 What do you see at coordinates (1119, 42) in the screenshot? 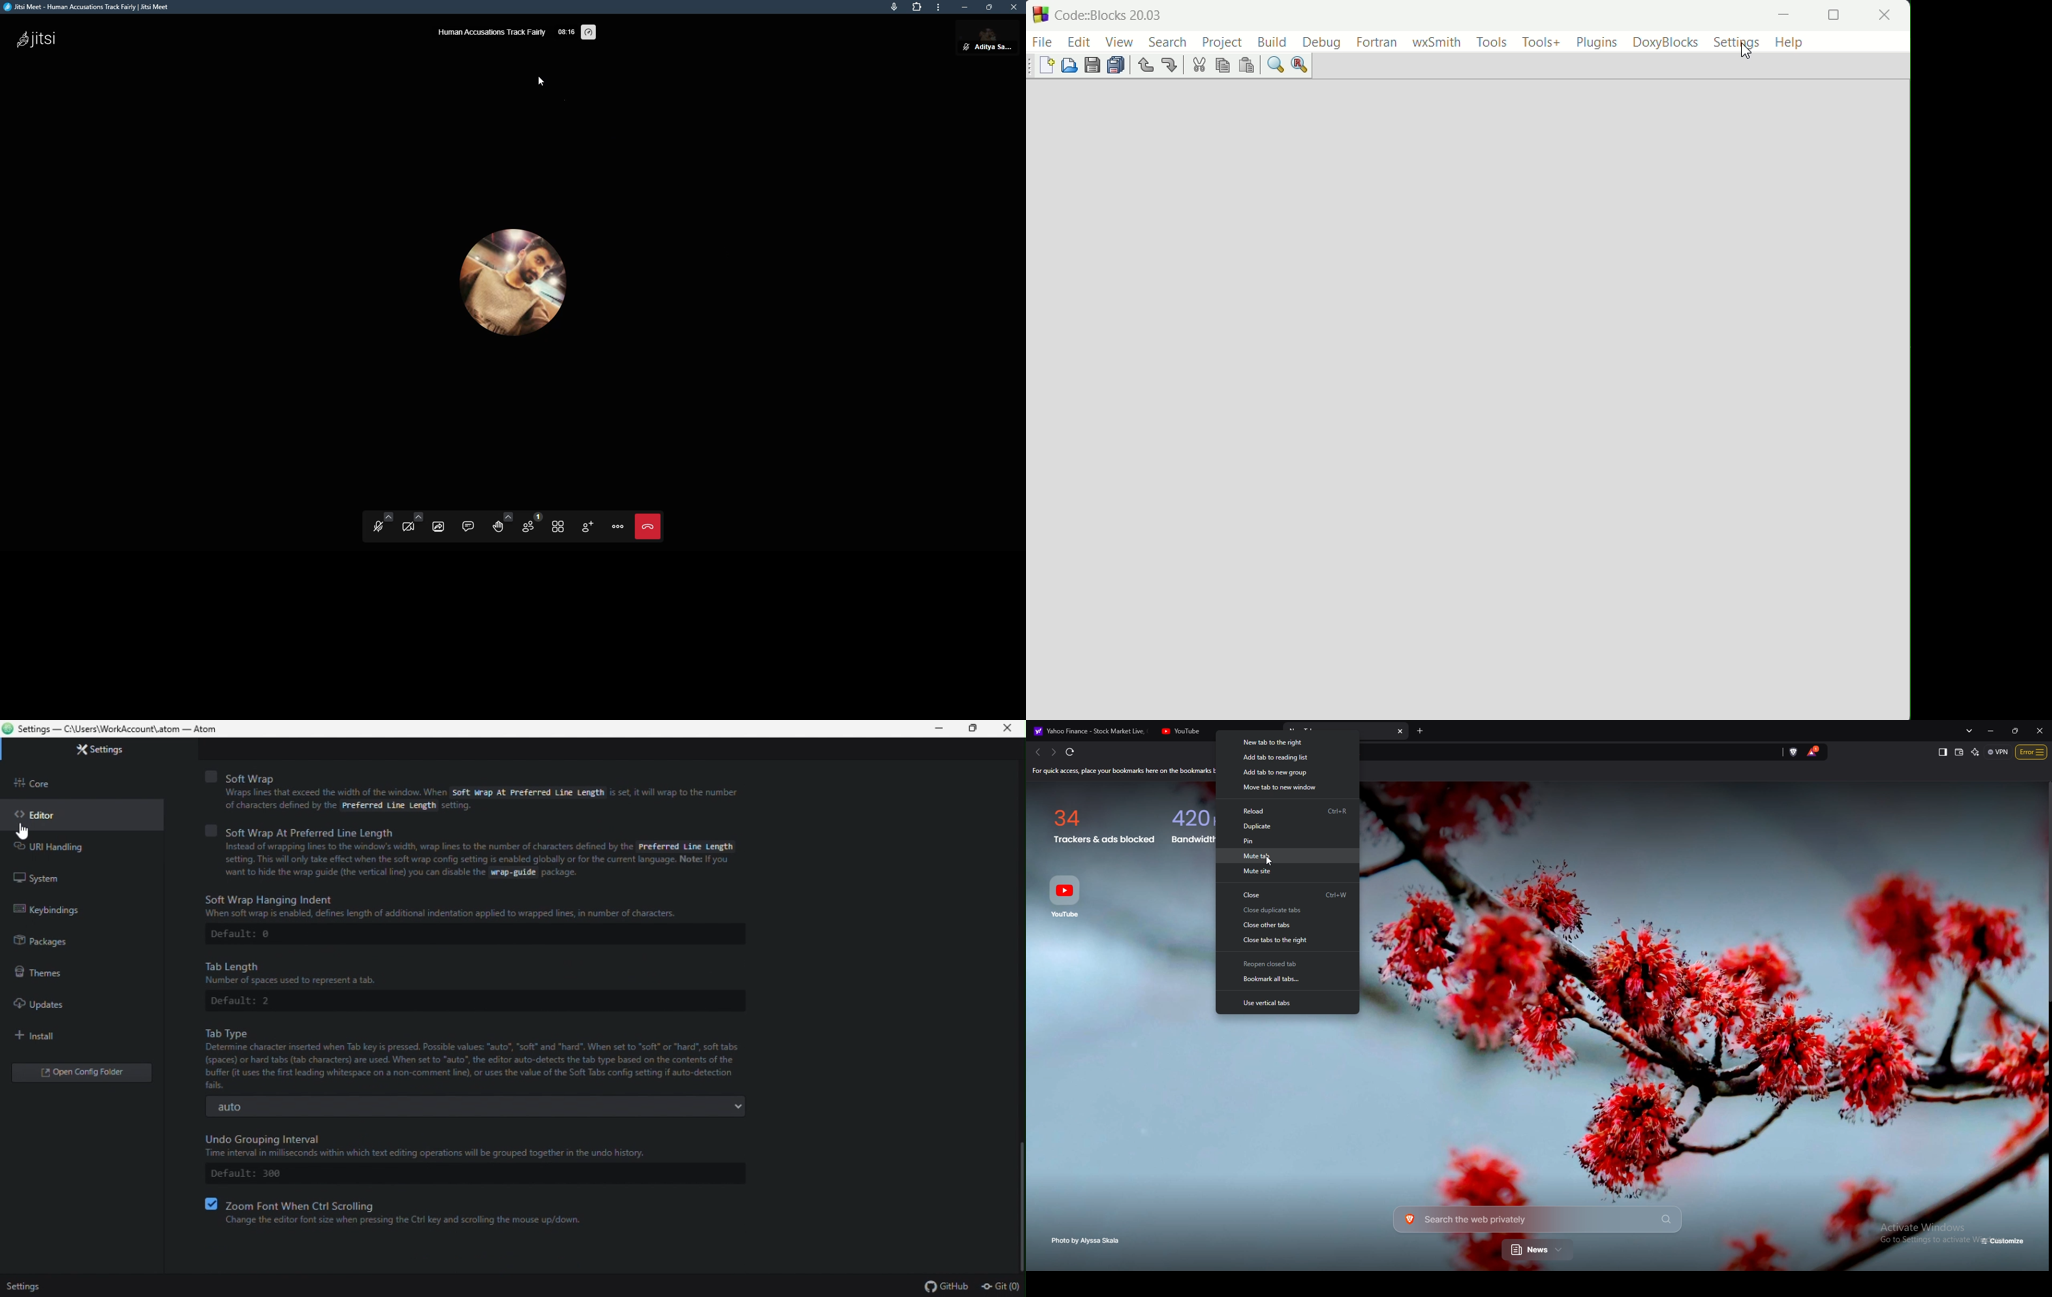
I see `view` at bounding box center [1119, 42].